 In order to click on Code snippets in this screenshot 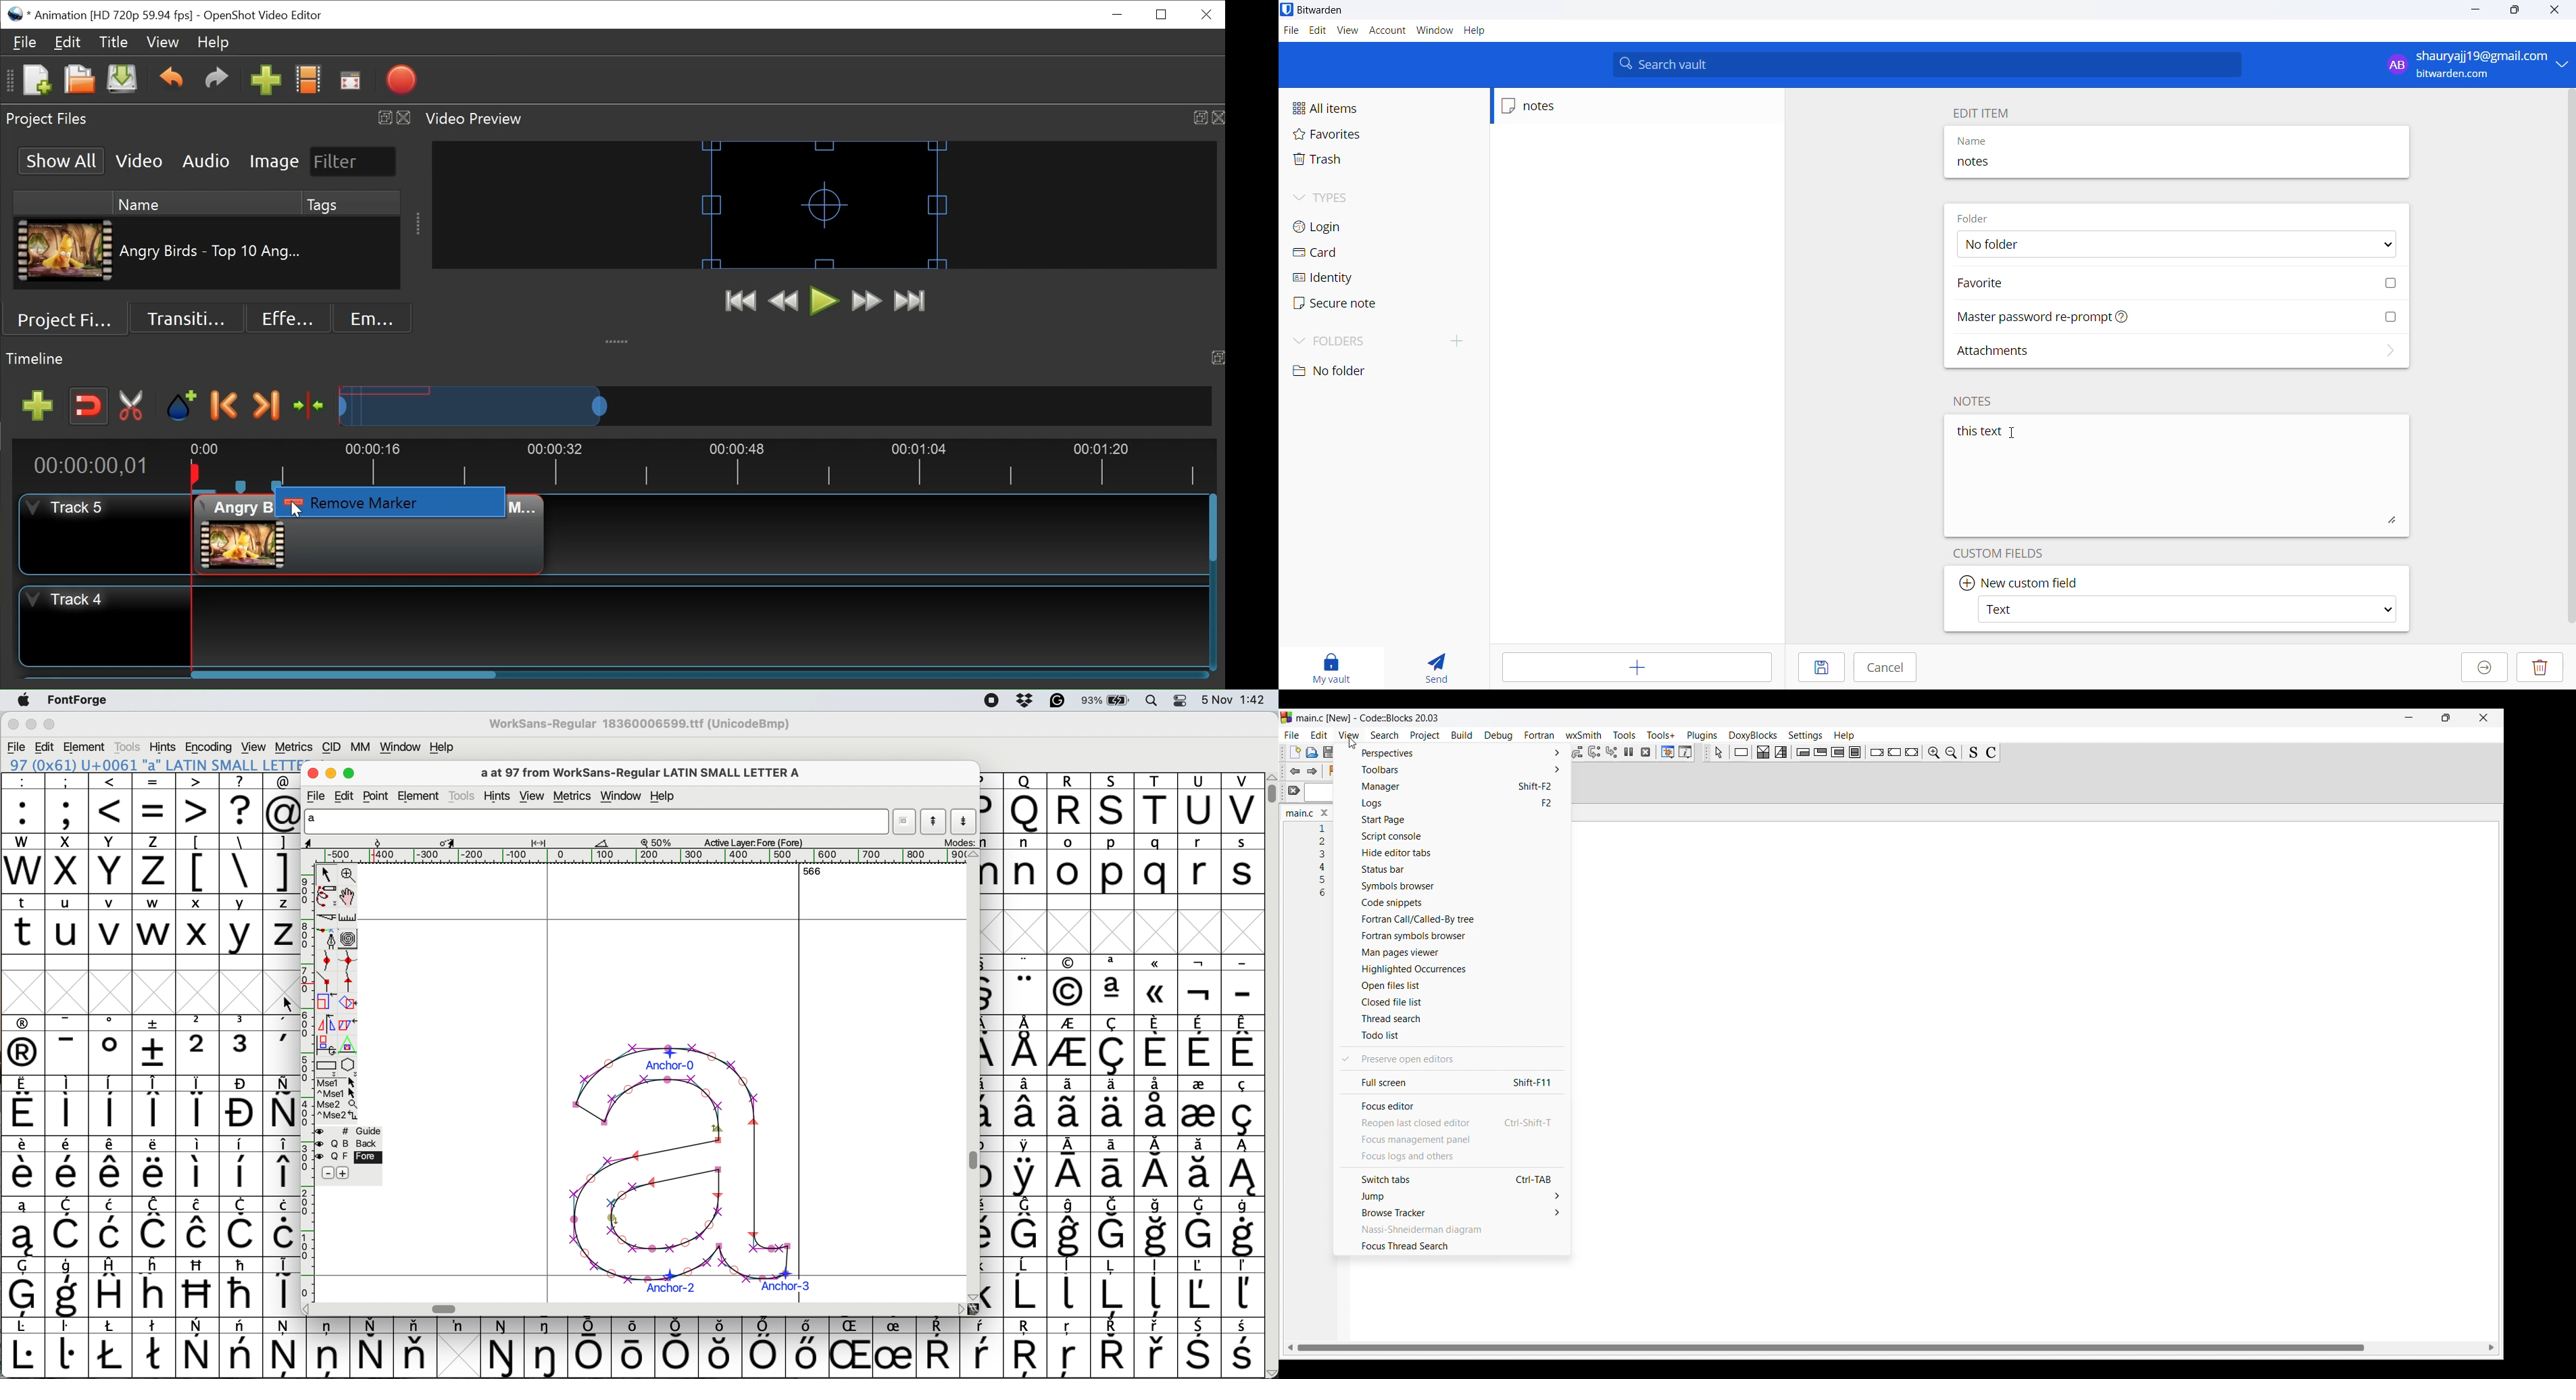, I will do `click(1453, 903)`.